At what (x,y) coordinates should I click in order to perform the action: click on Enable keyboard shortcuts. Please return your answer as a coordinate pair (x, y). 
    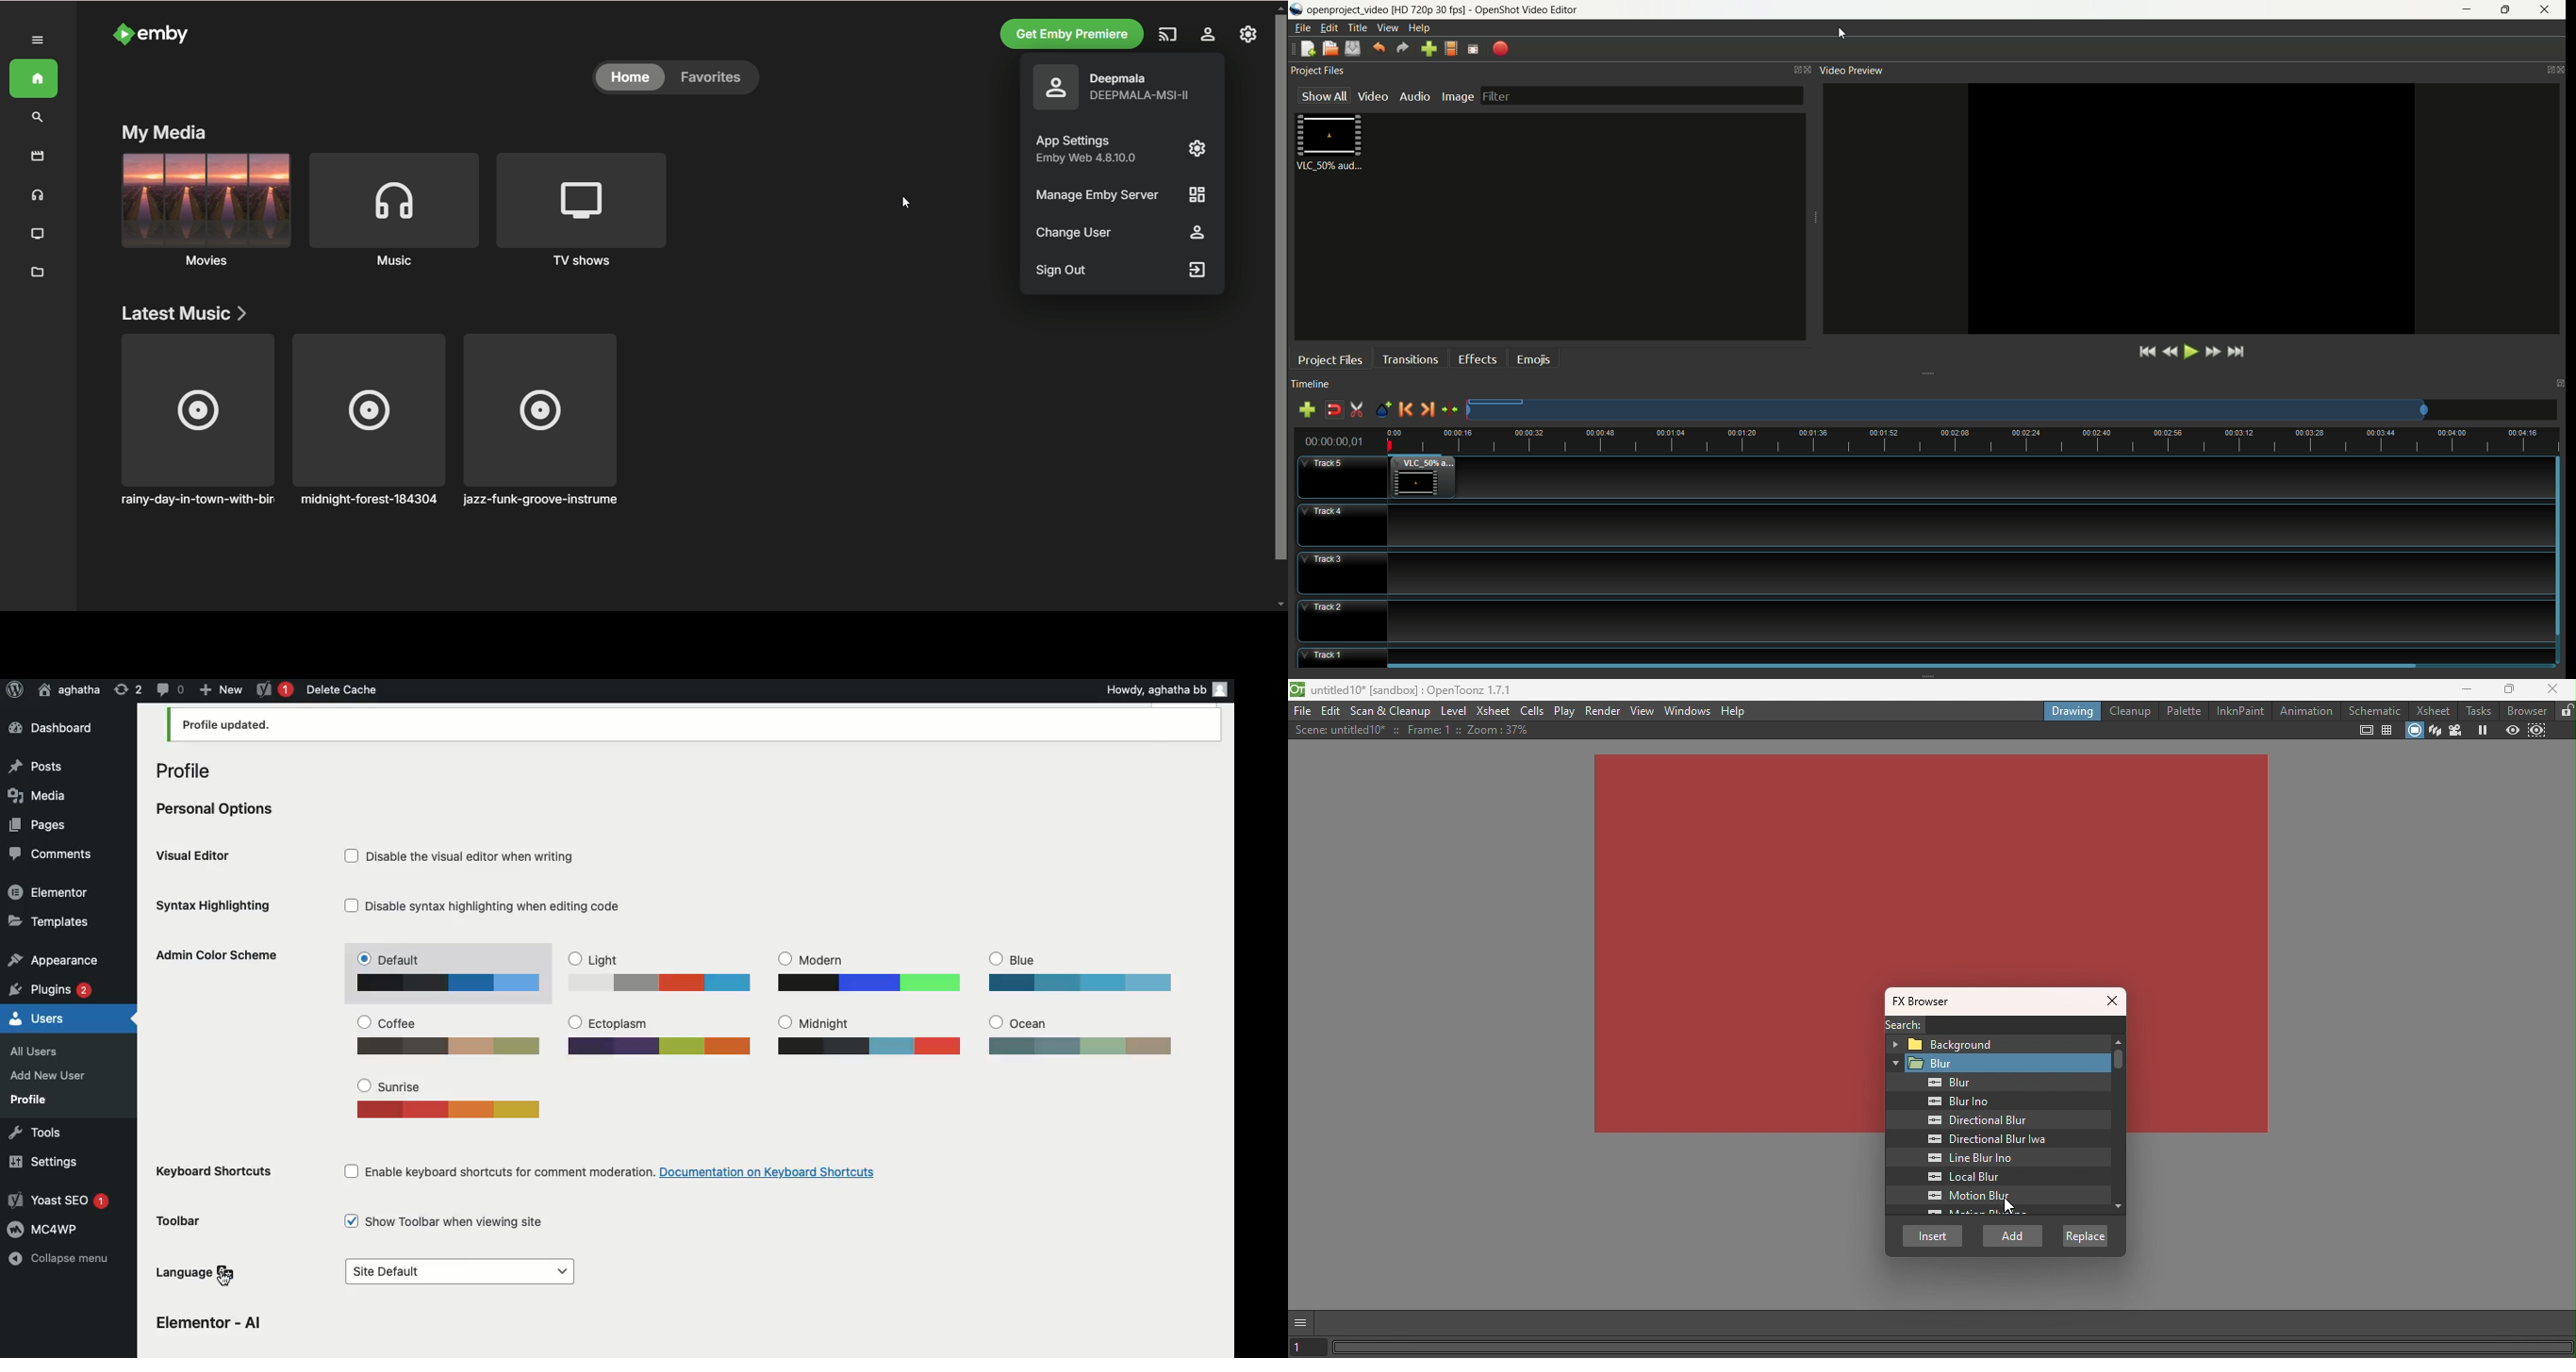
    Looking at the image, I should click on (616, 1169).